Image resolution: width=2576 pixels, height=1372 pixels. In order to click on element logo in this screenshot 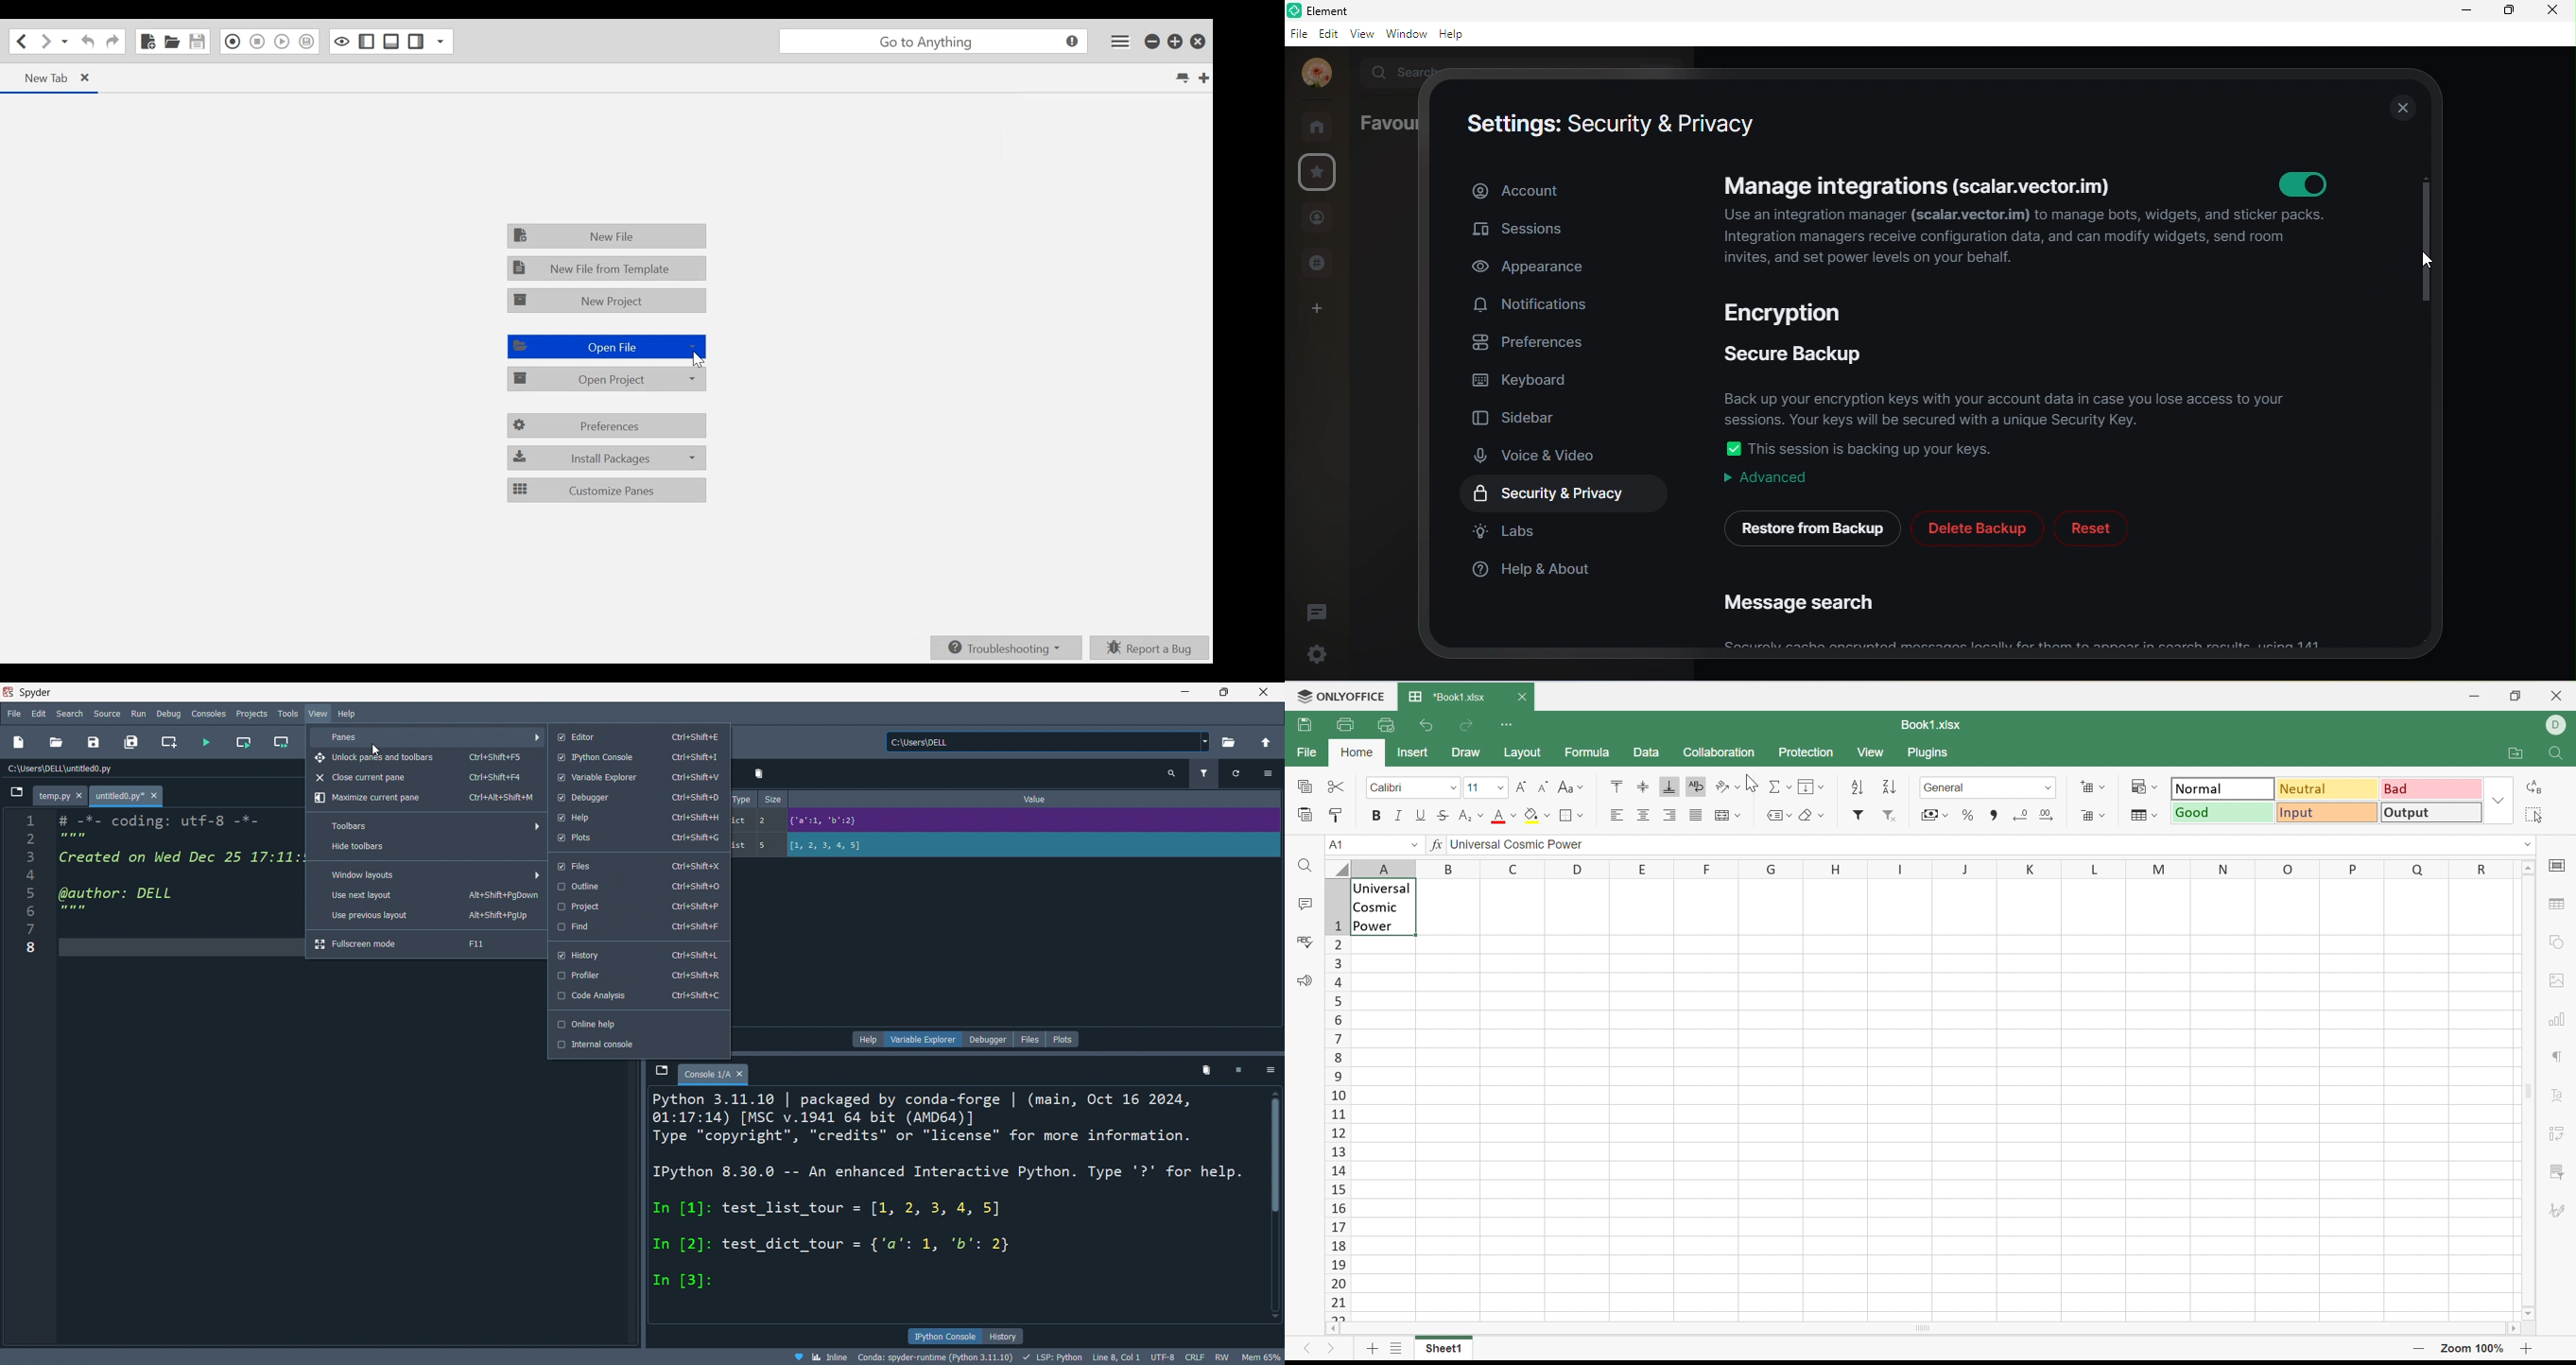, I will do `click(1293, 9)`.